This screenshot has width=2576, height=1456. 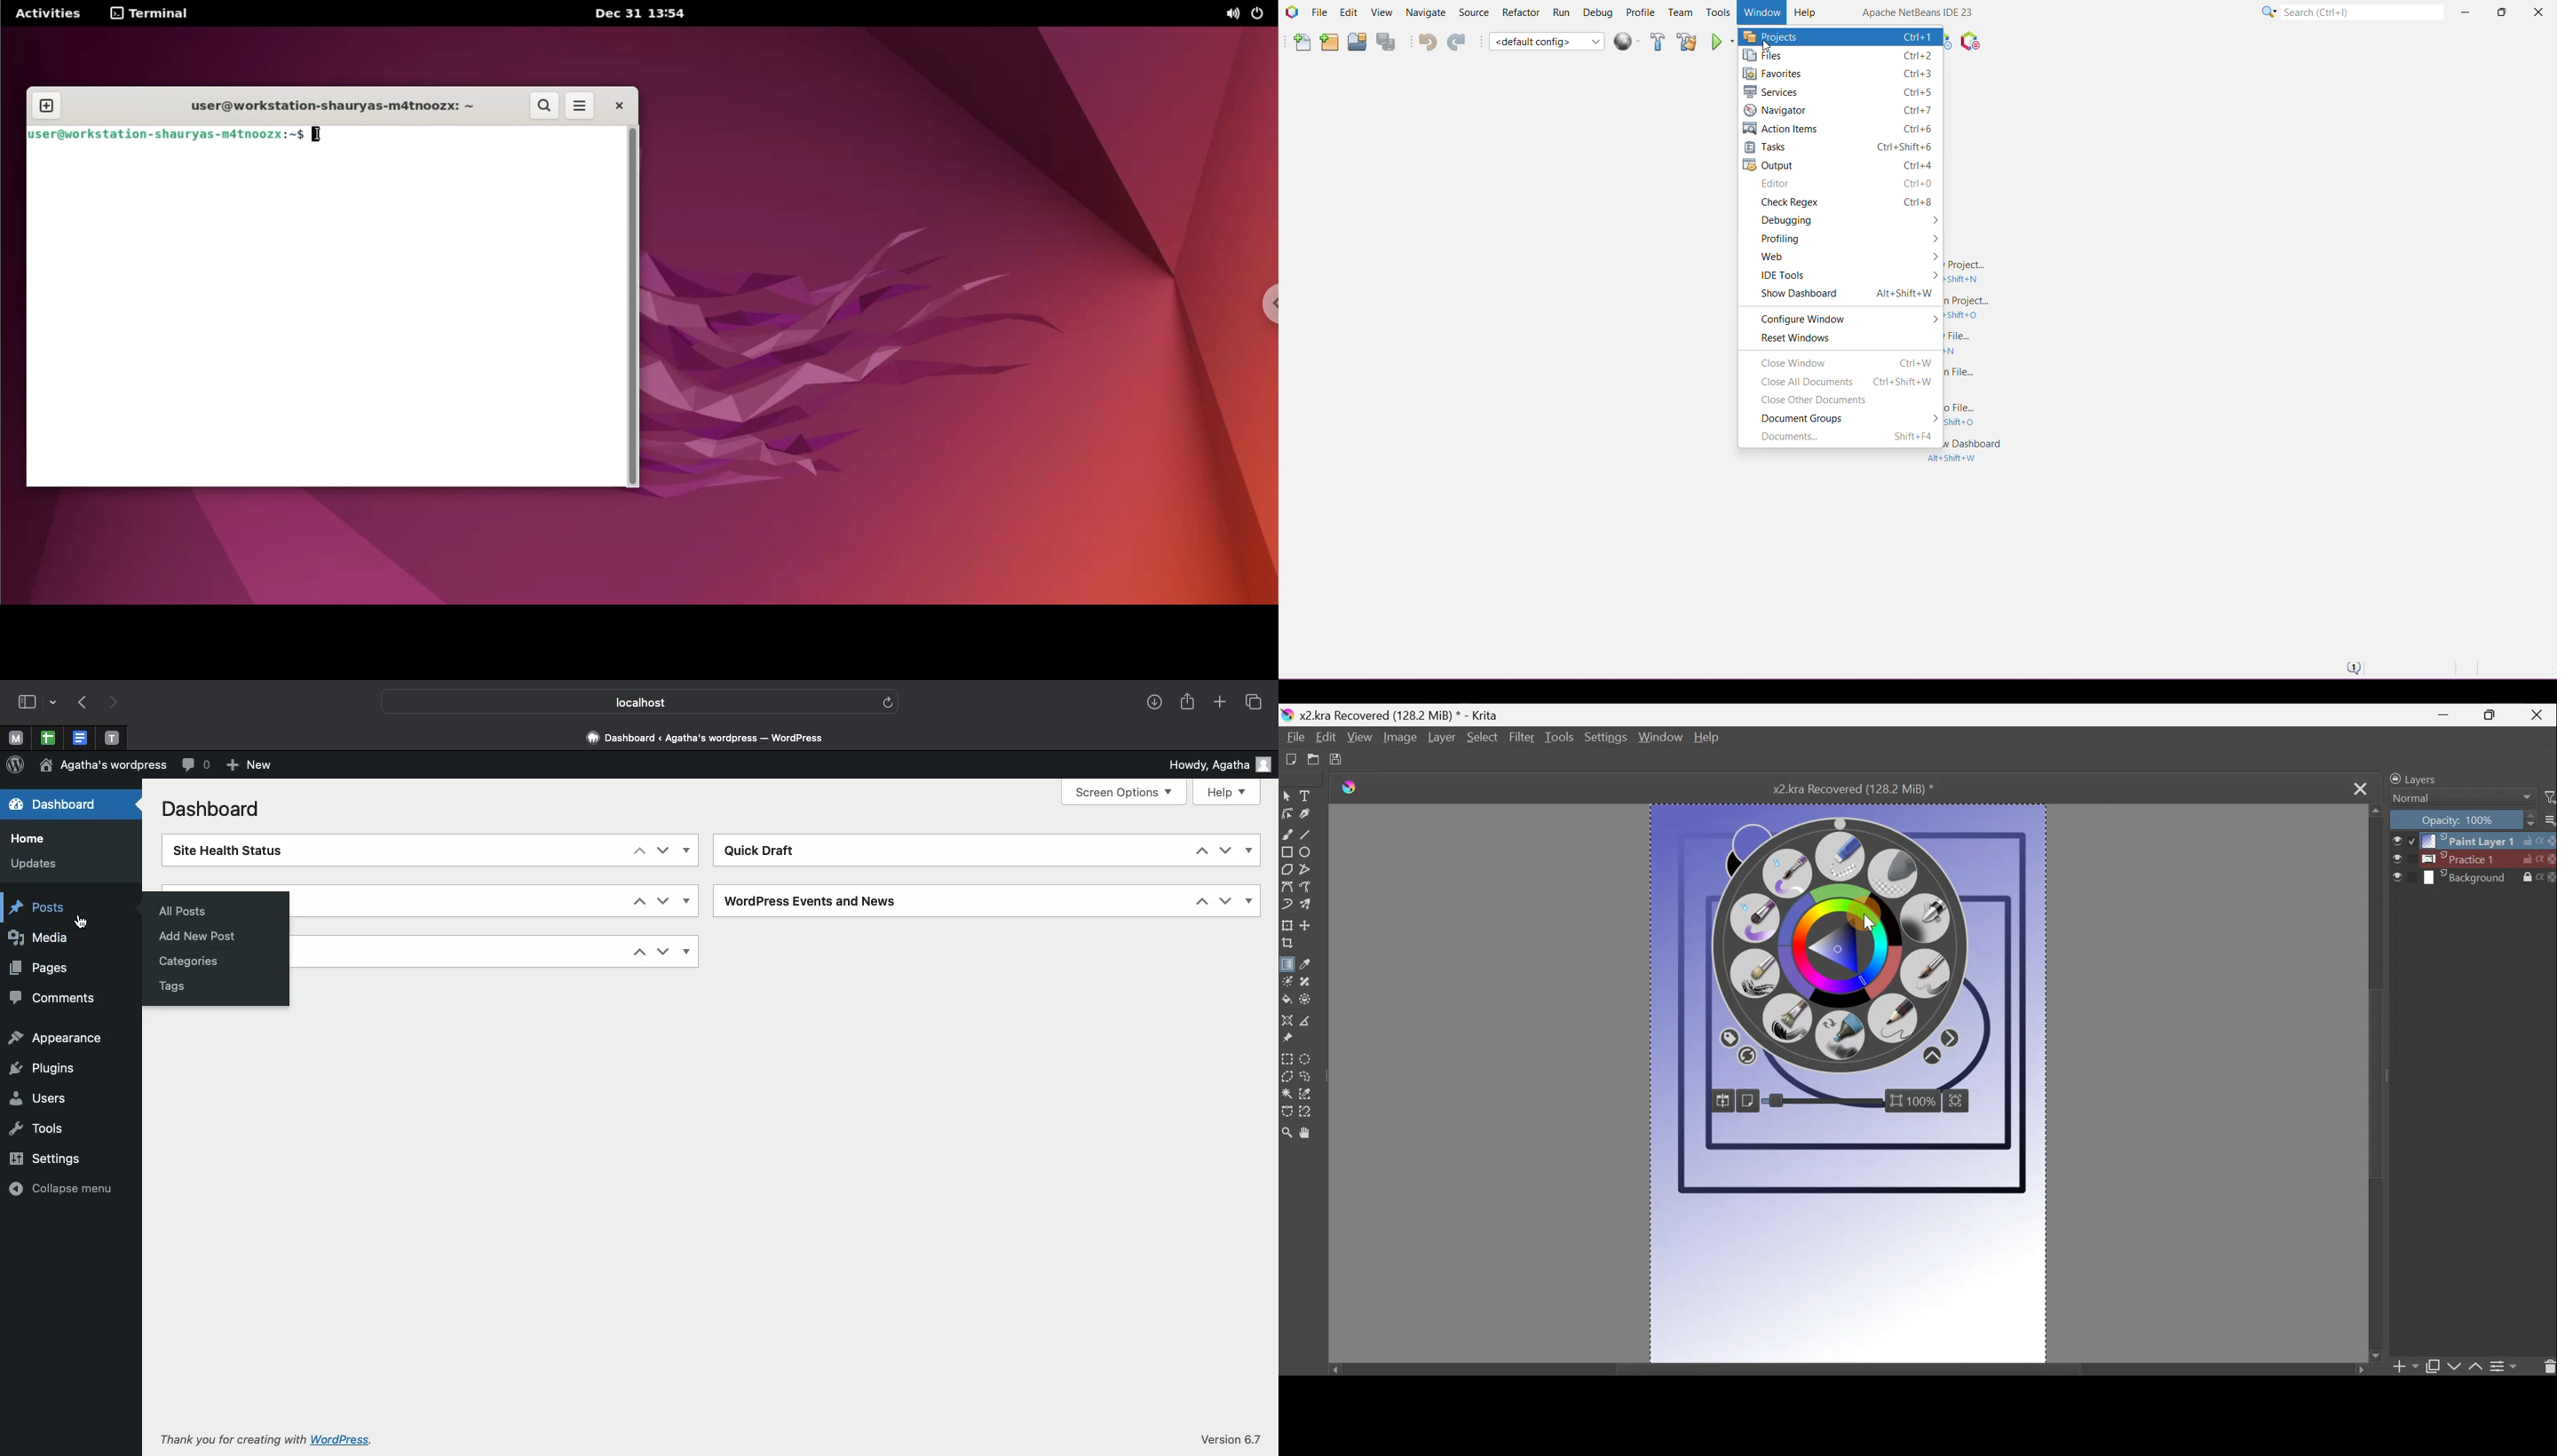 I want to click on Show, so click(x=1250, y=900).